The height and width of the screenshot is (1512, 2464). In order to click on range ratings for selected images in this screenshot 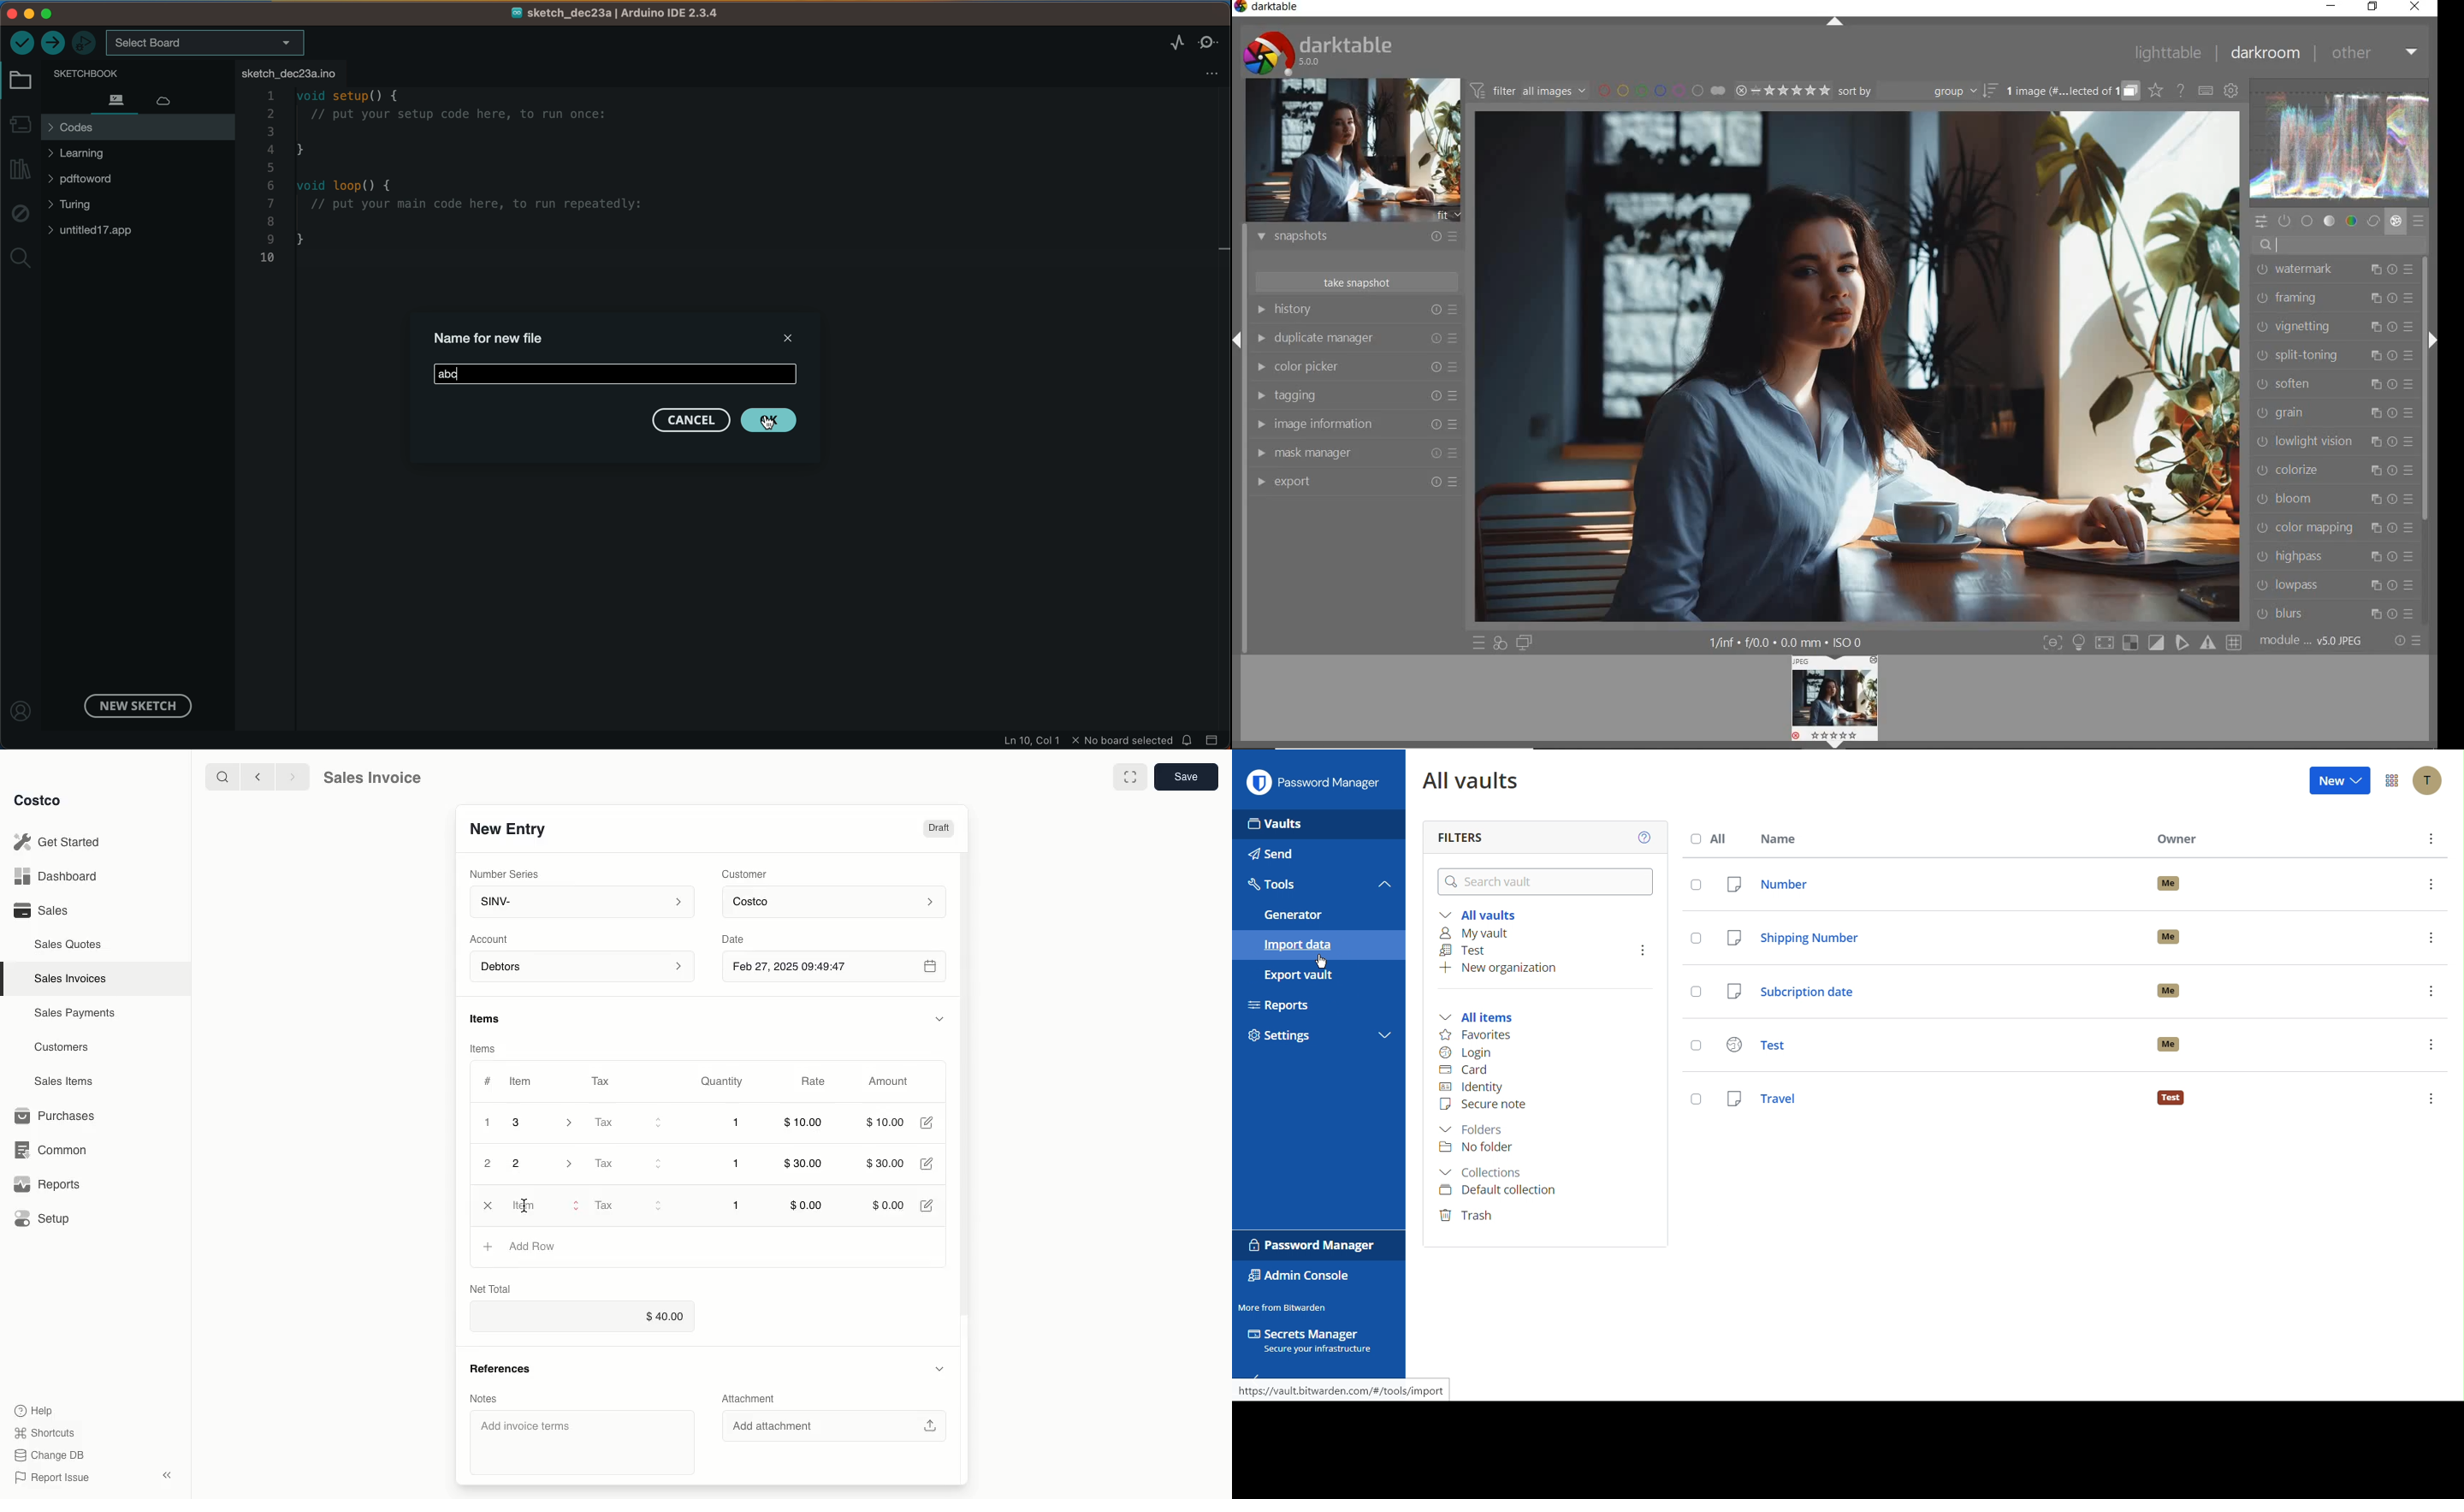, I will do `click(1782, 92)`.